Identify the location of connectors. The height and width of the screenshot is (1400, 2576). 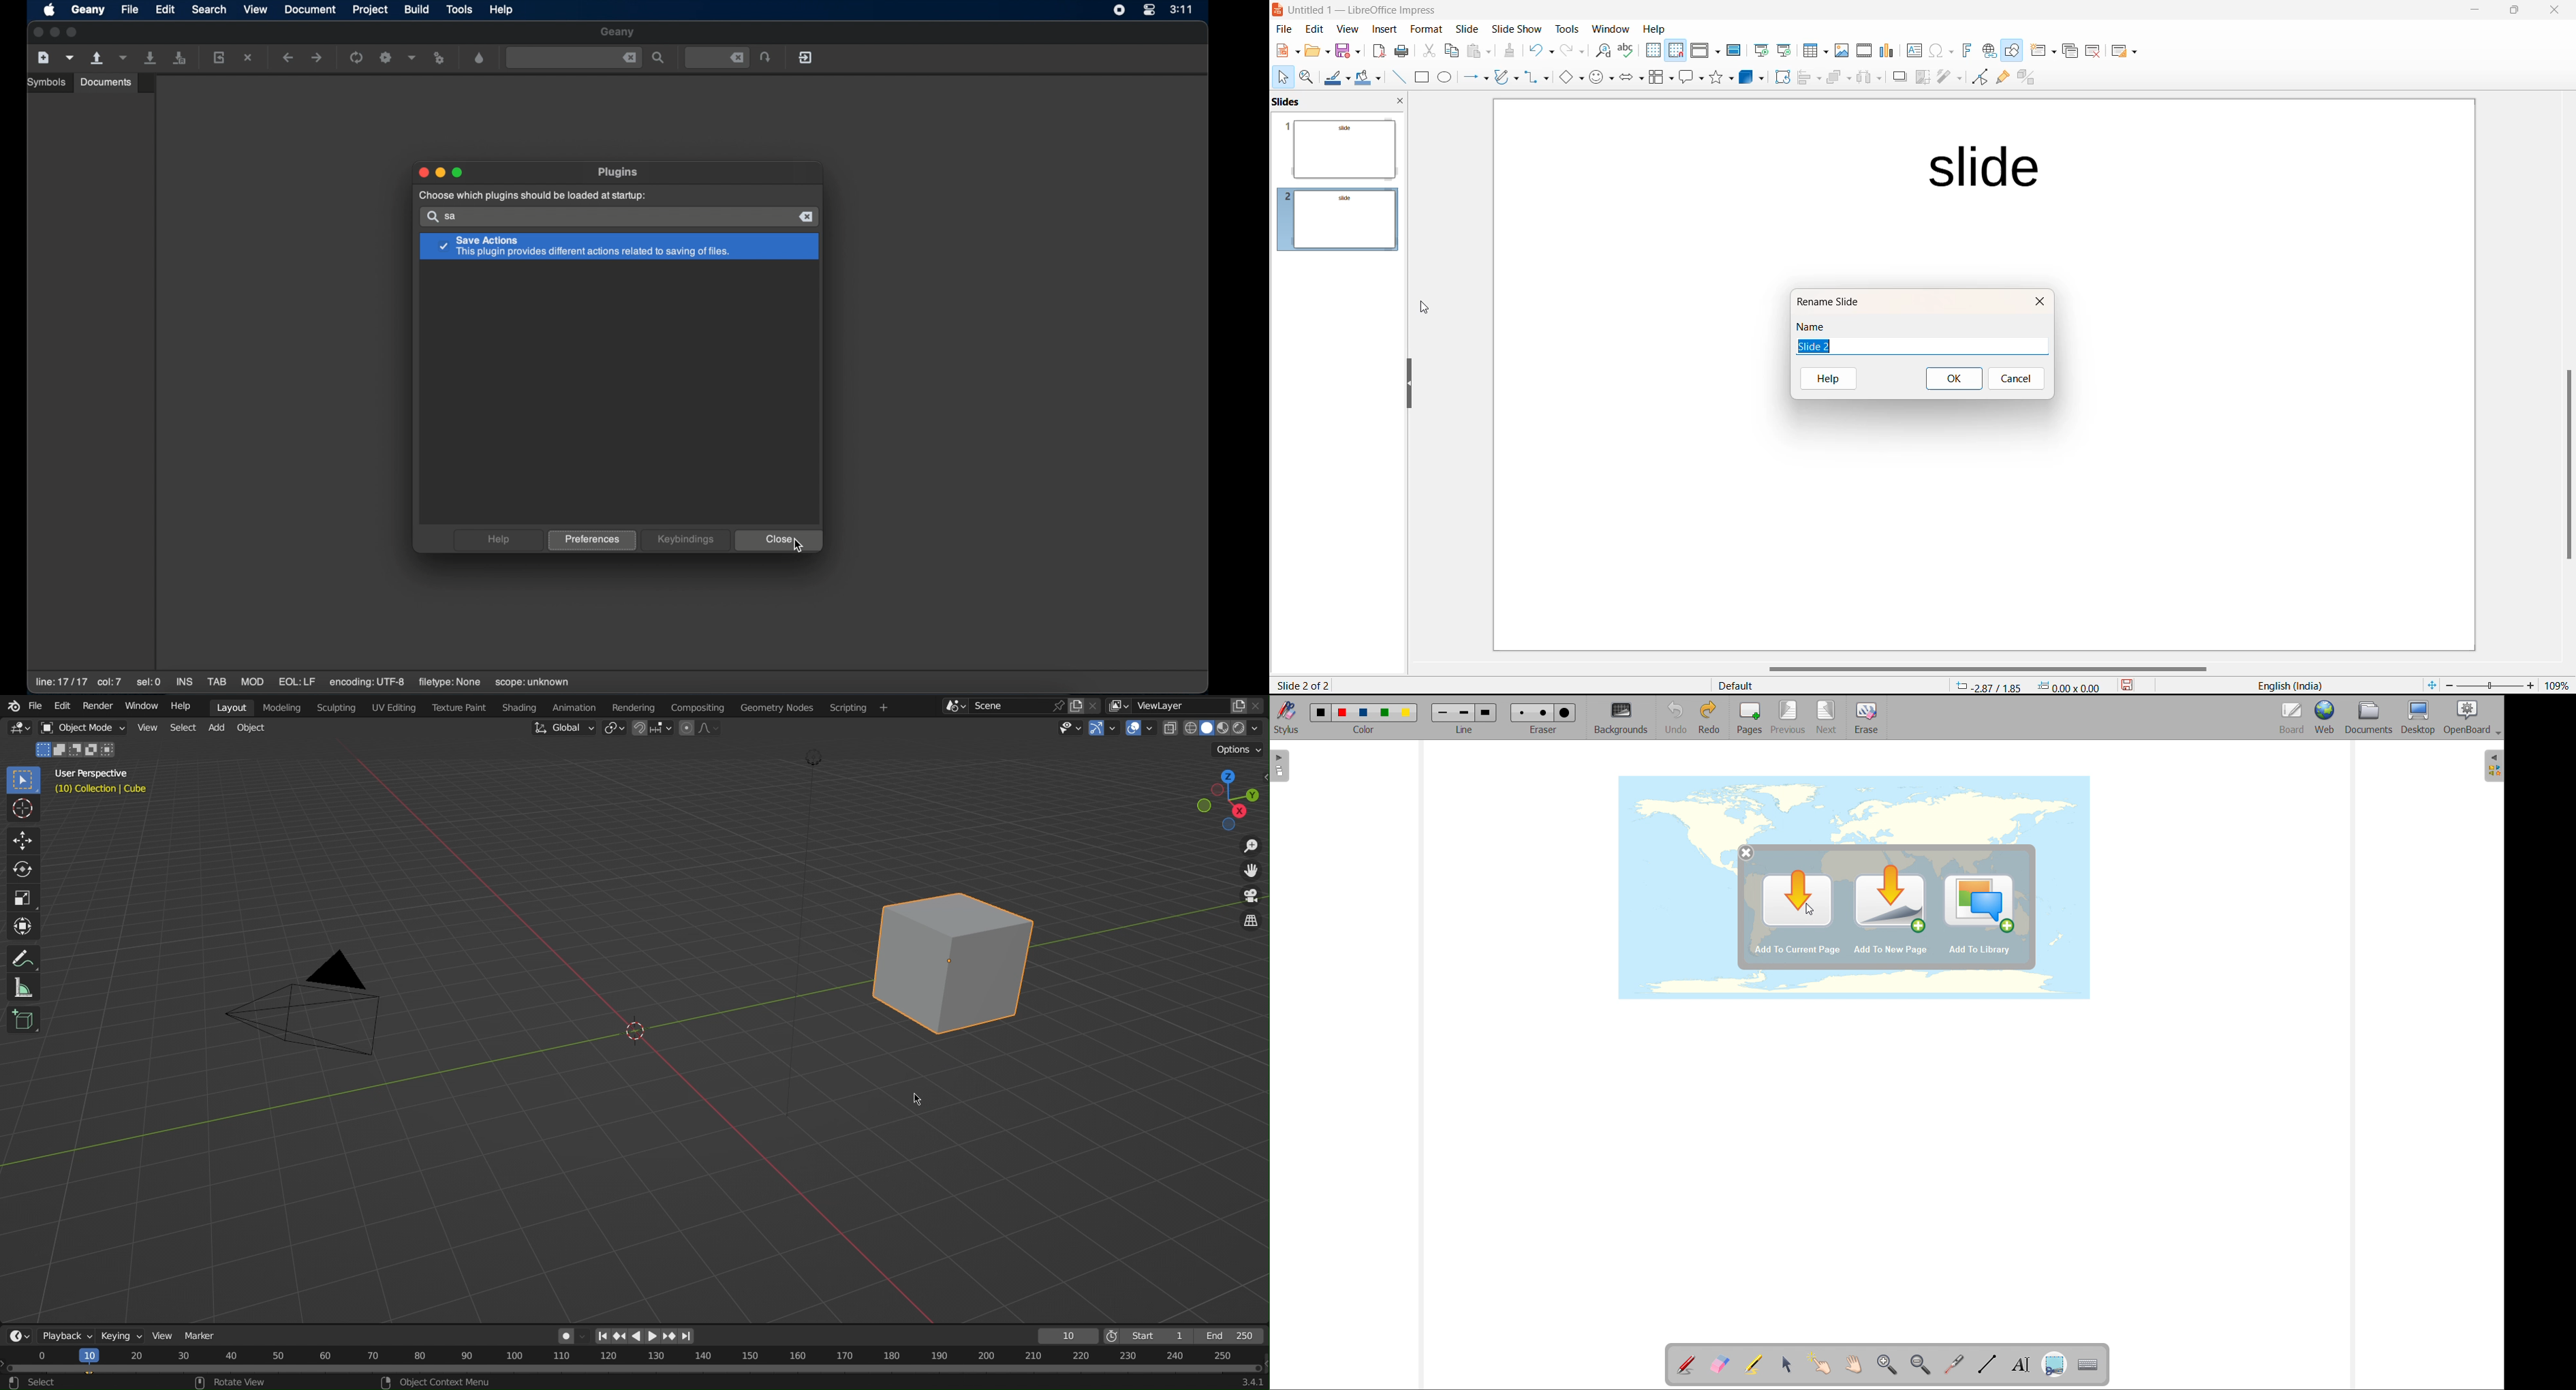
(1534, 78).